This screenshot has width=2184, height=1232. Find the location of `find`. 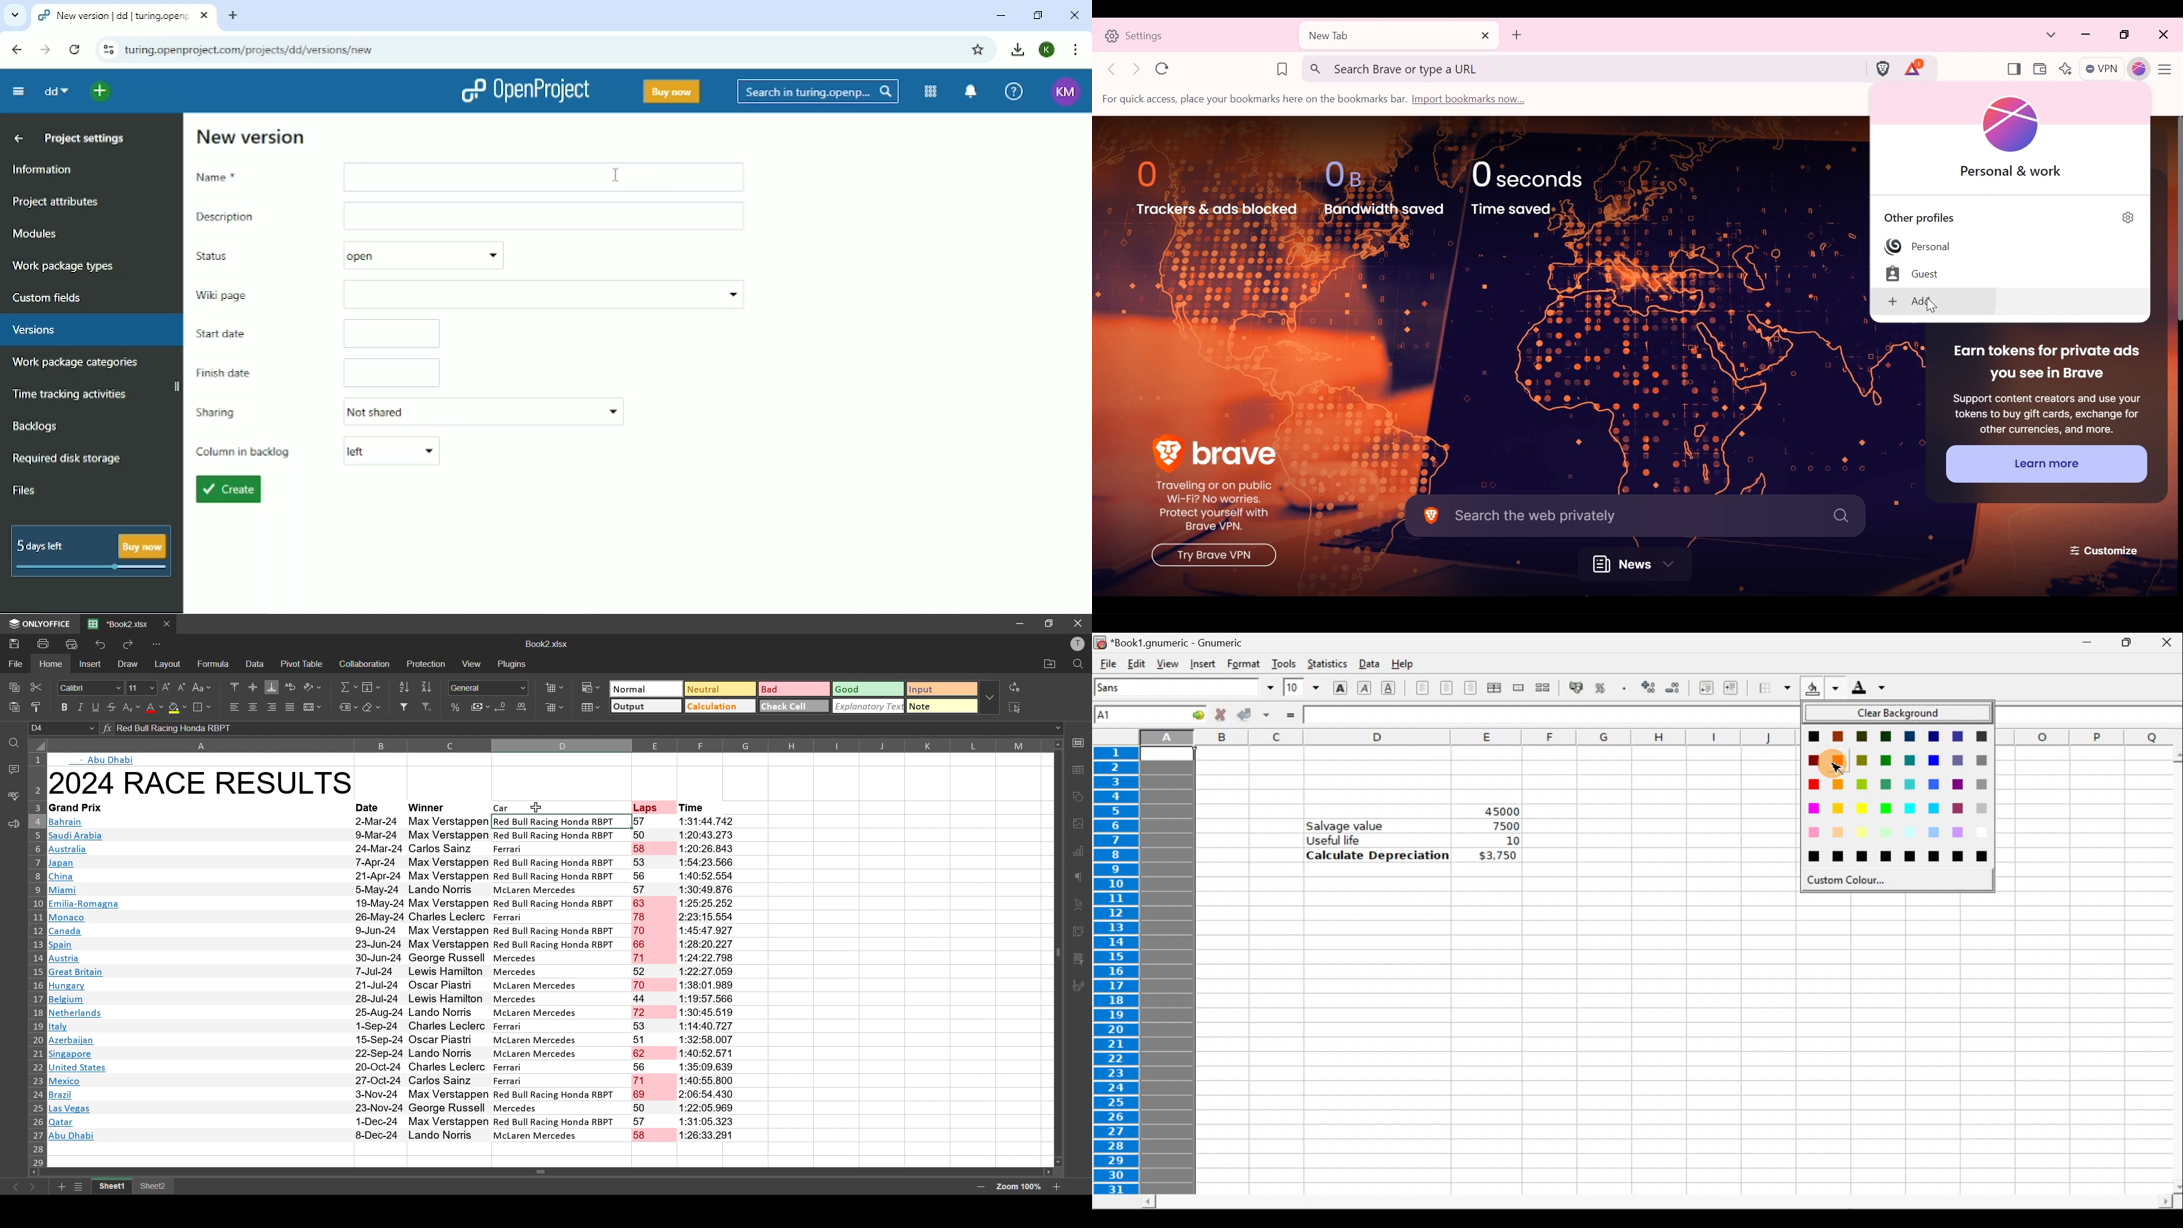

find is located at coordinates (17, 745).